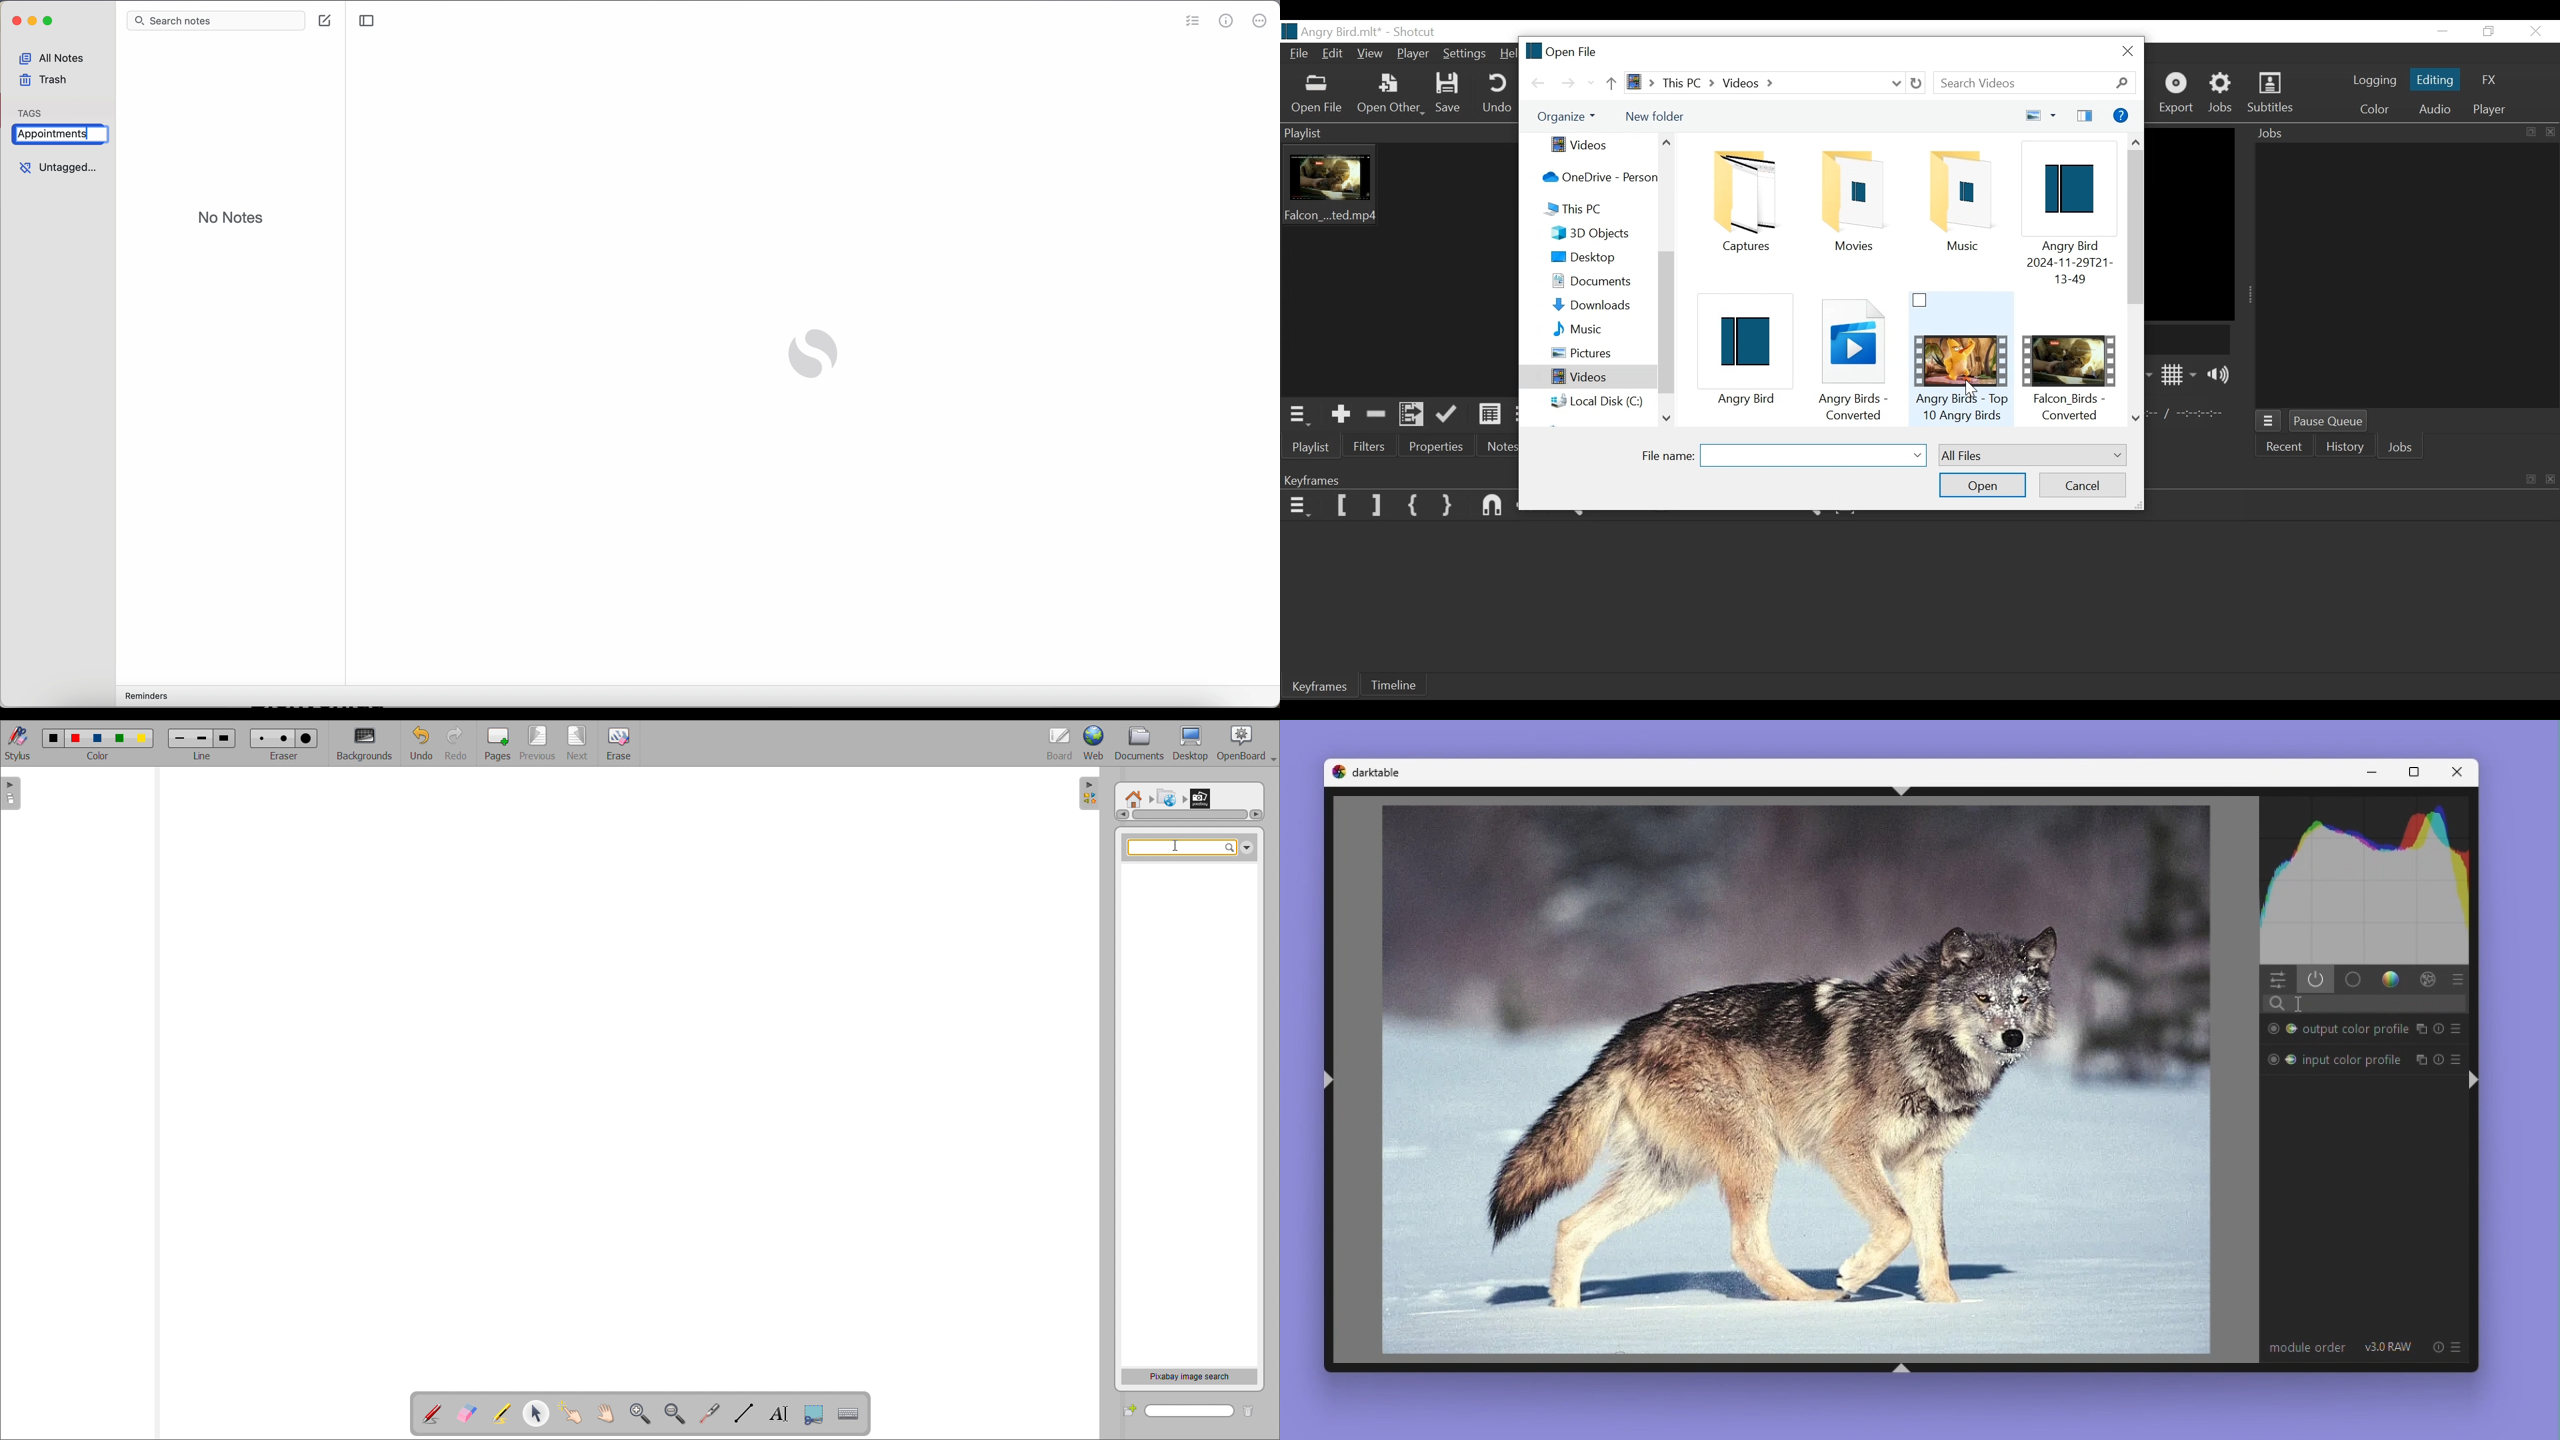  Describe the element at coordinates (2458, 980) in the screenshot. I see `Preset` at that location.